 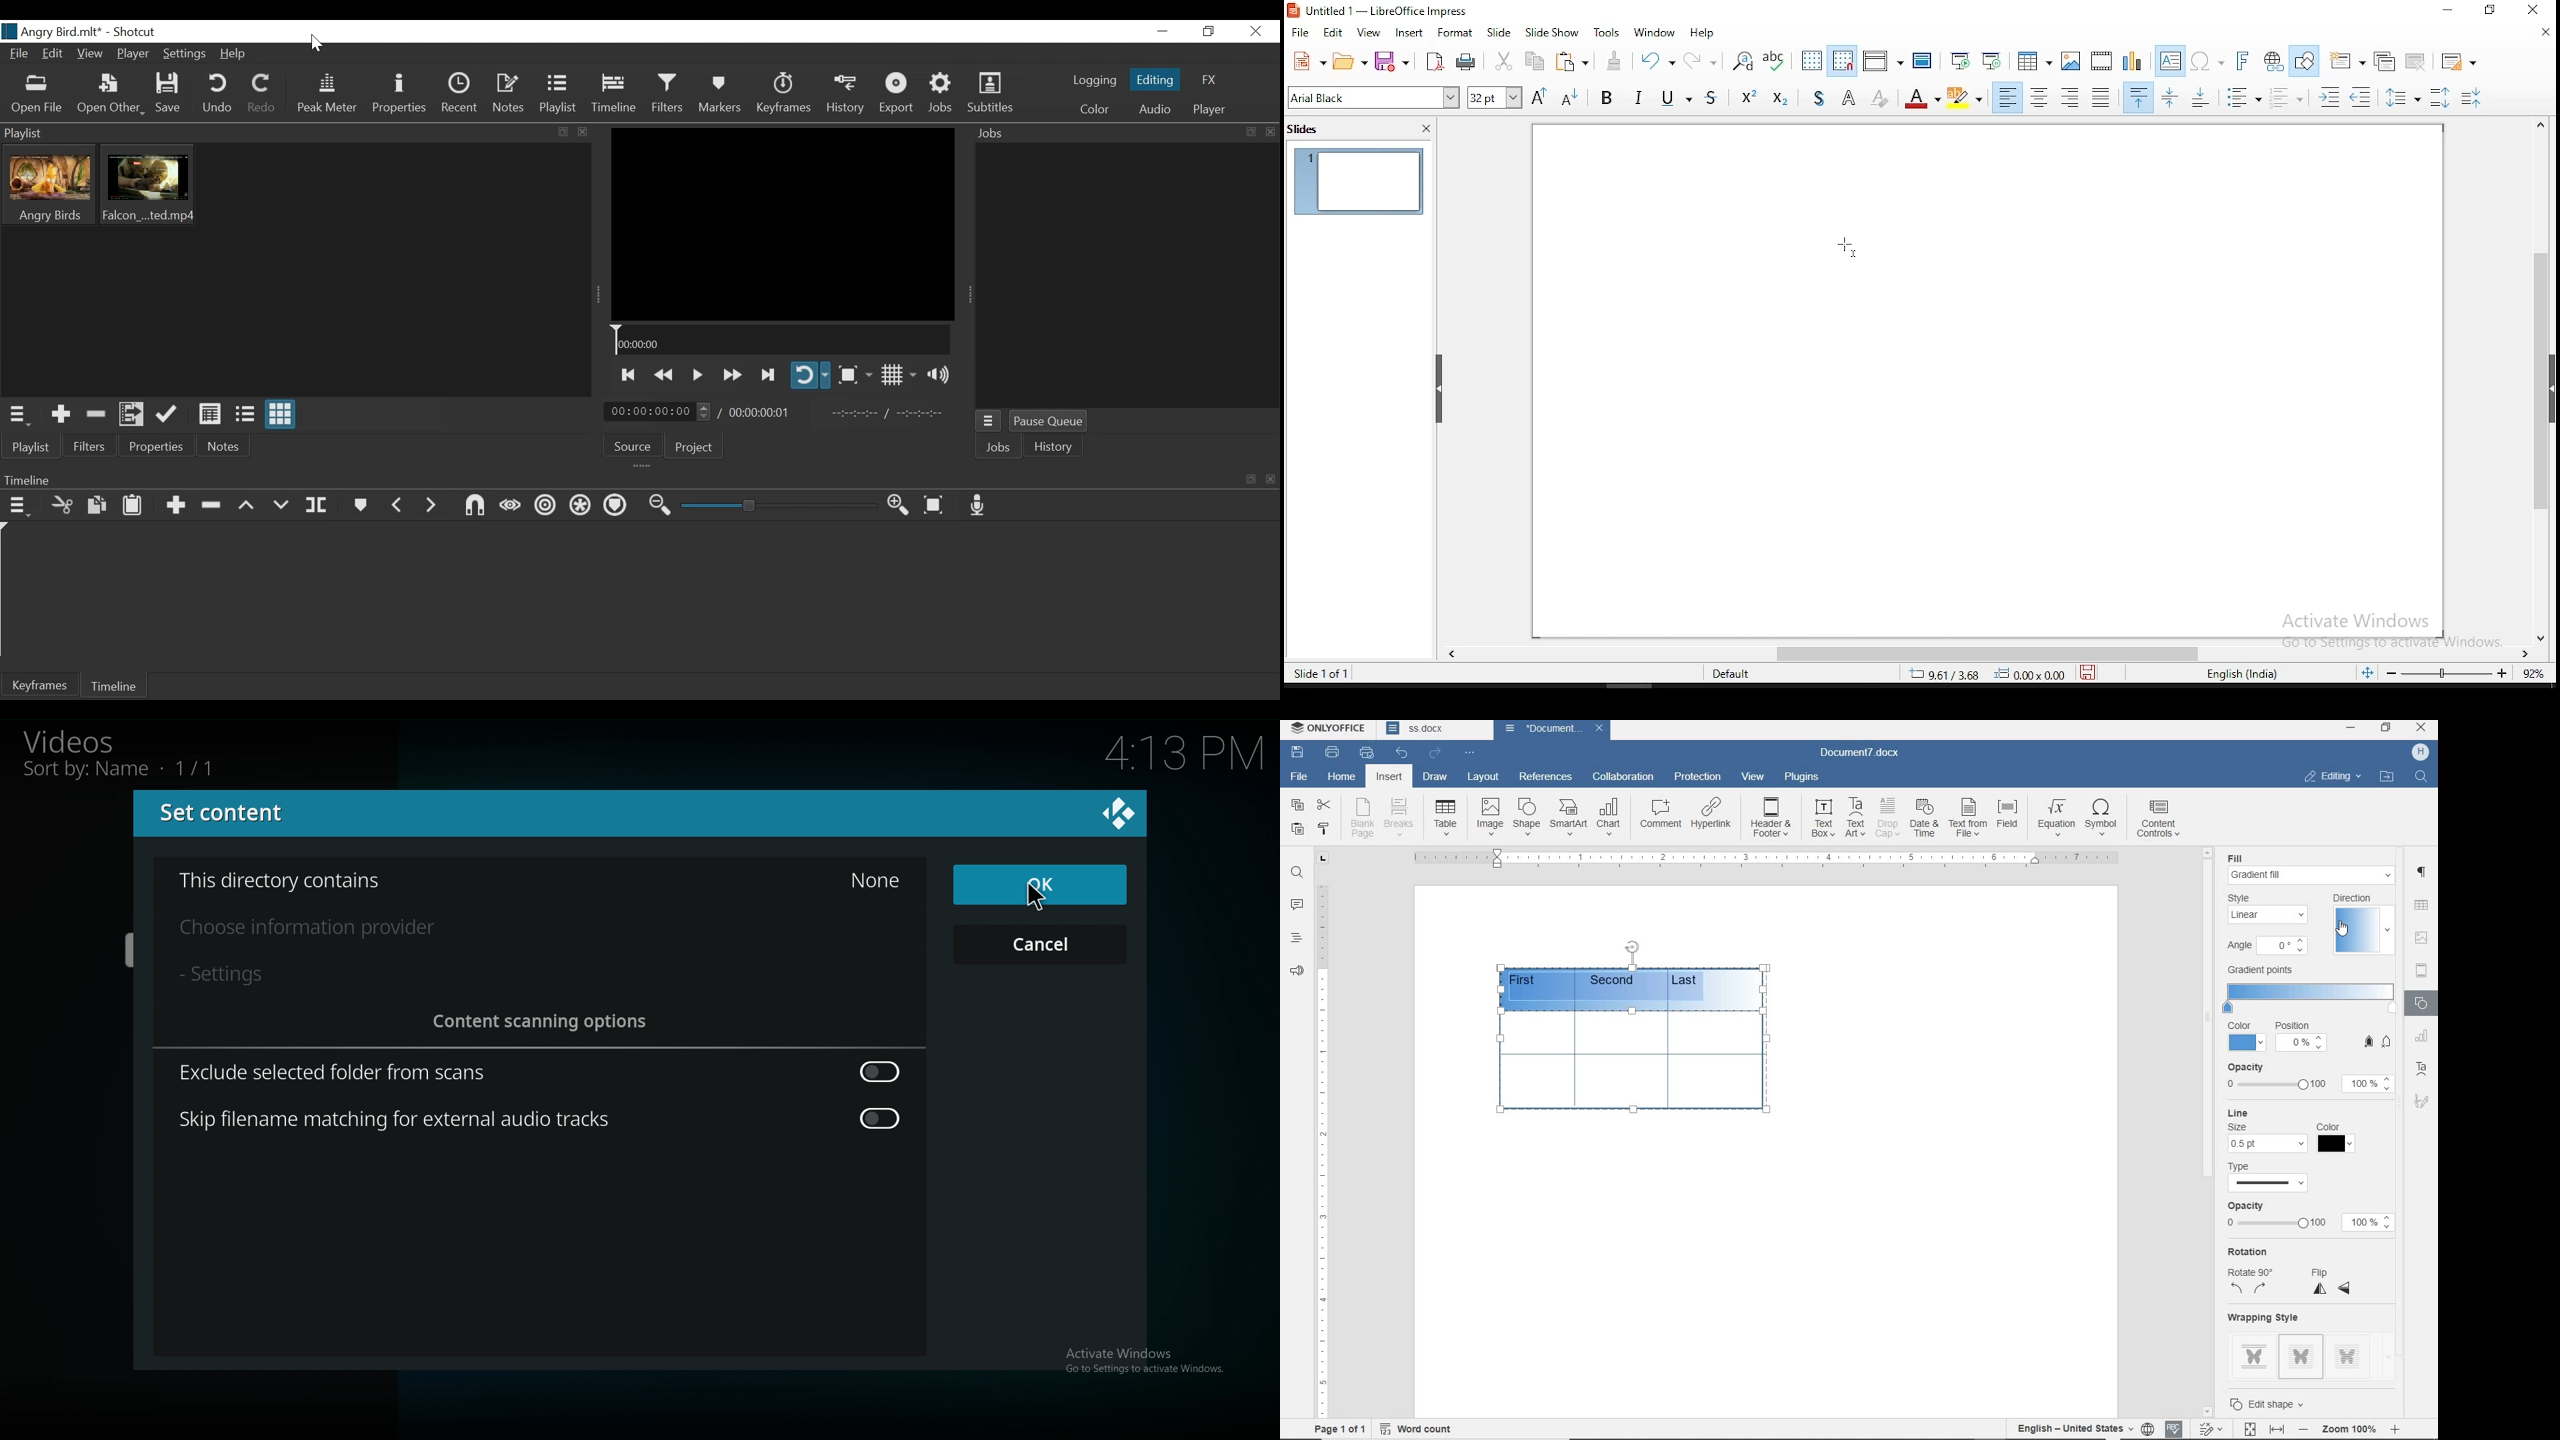 What do you see at coordinates (1660, 816) in the screenshot?
I see `comment` at bounding box center [1660, 816].